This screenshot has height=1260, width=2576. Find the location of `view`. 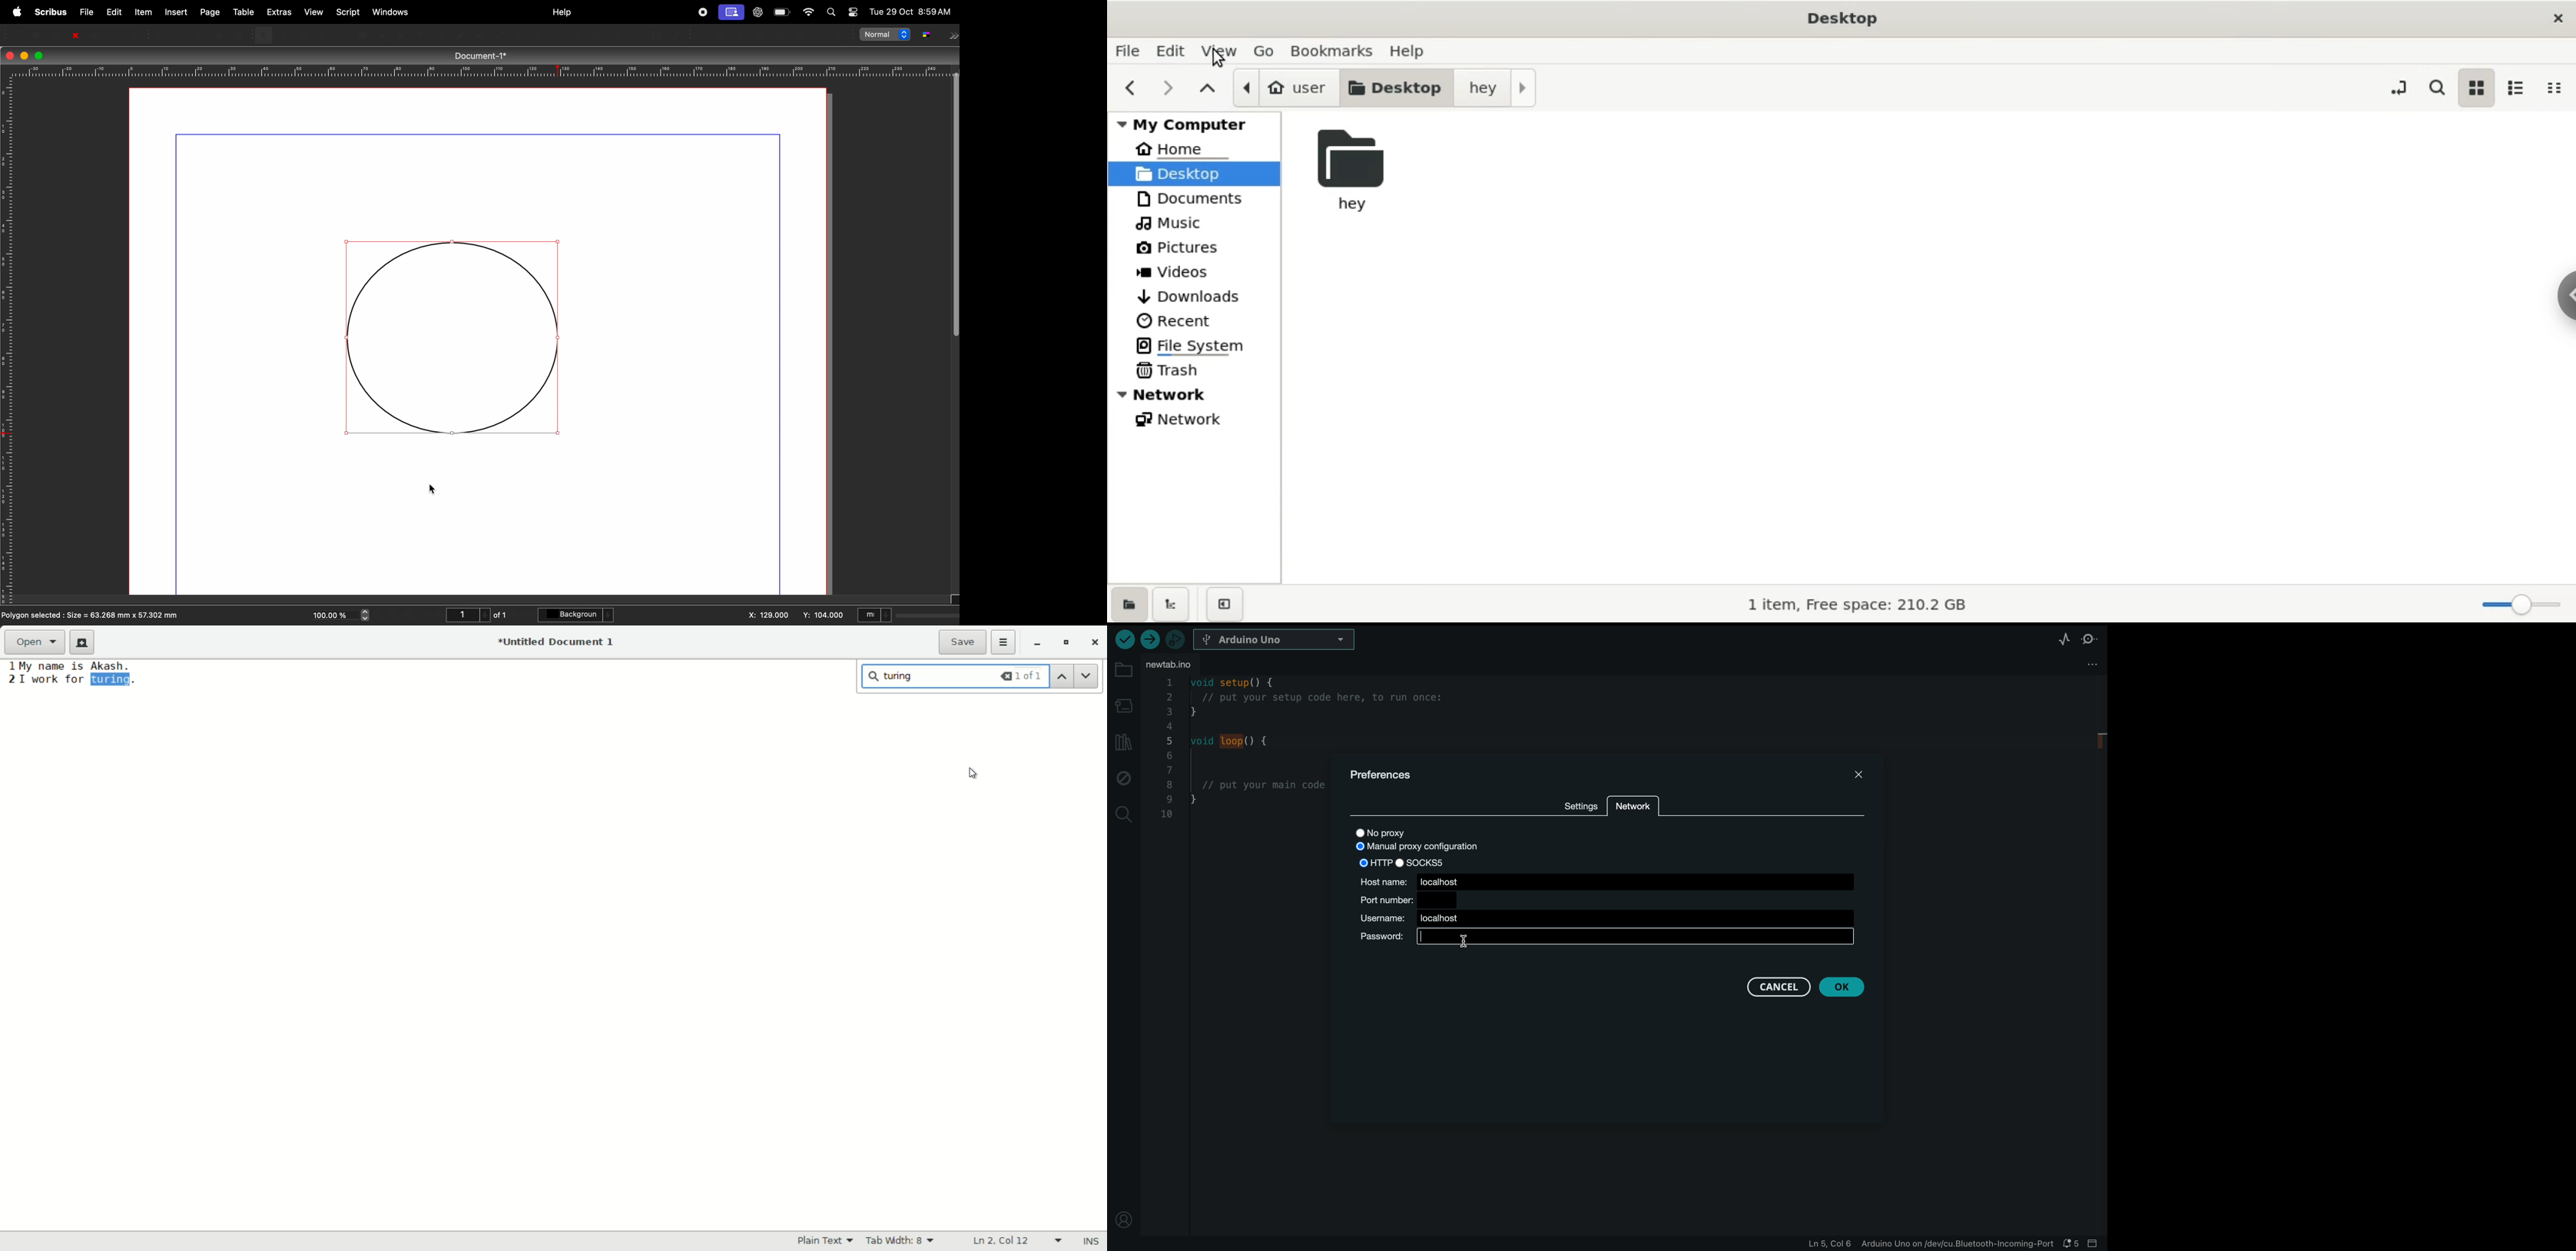

view is located at coordinates (316, 13).